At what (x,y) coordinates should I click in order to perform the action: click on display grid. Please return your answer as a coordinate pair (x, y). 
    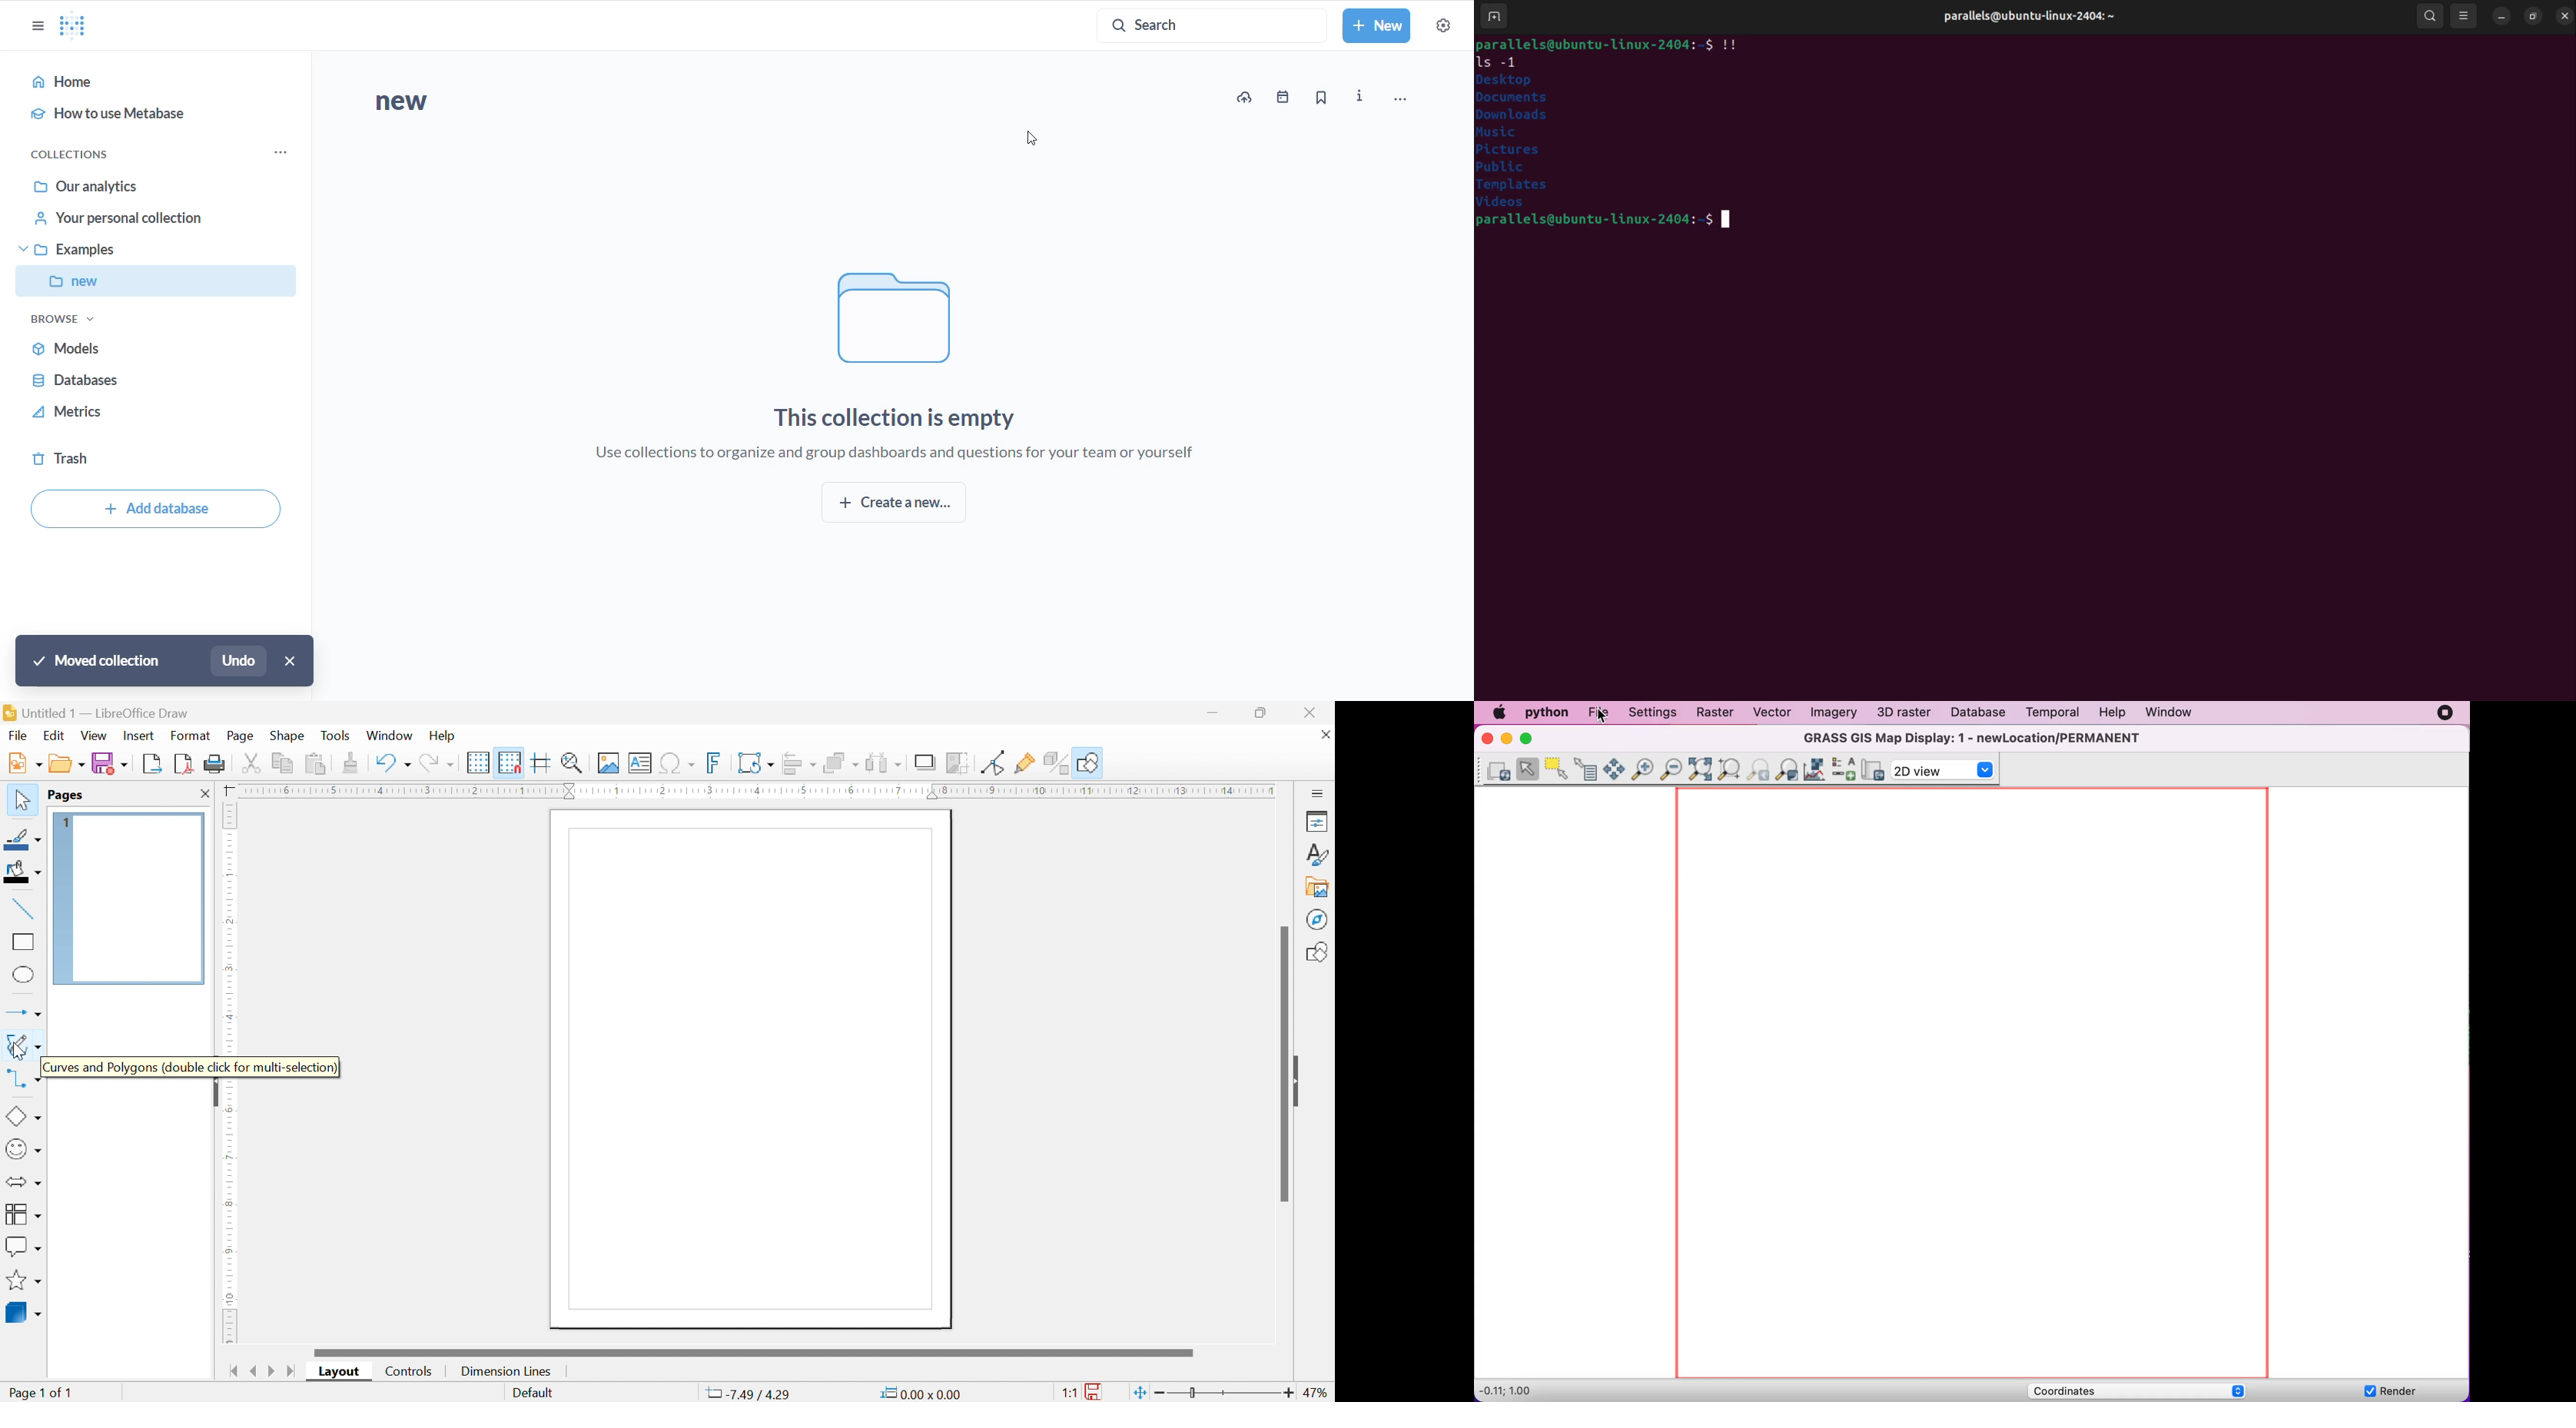
    Looking at the image, I should click on (478, 763).